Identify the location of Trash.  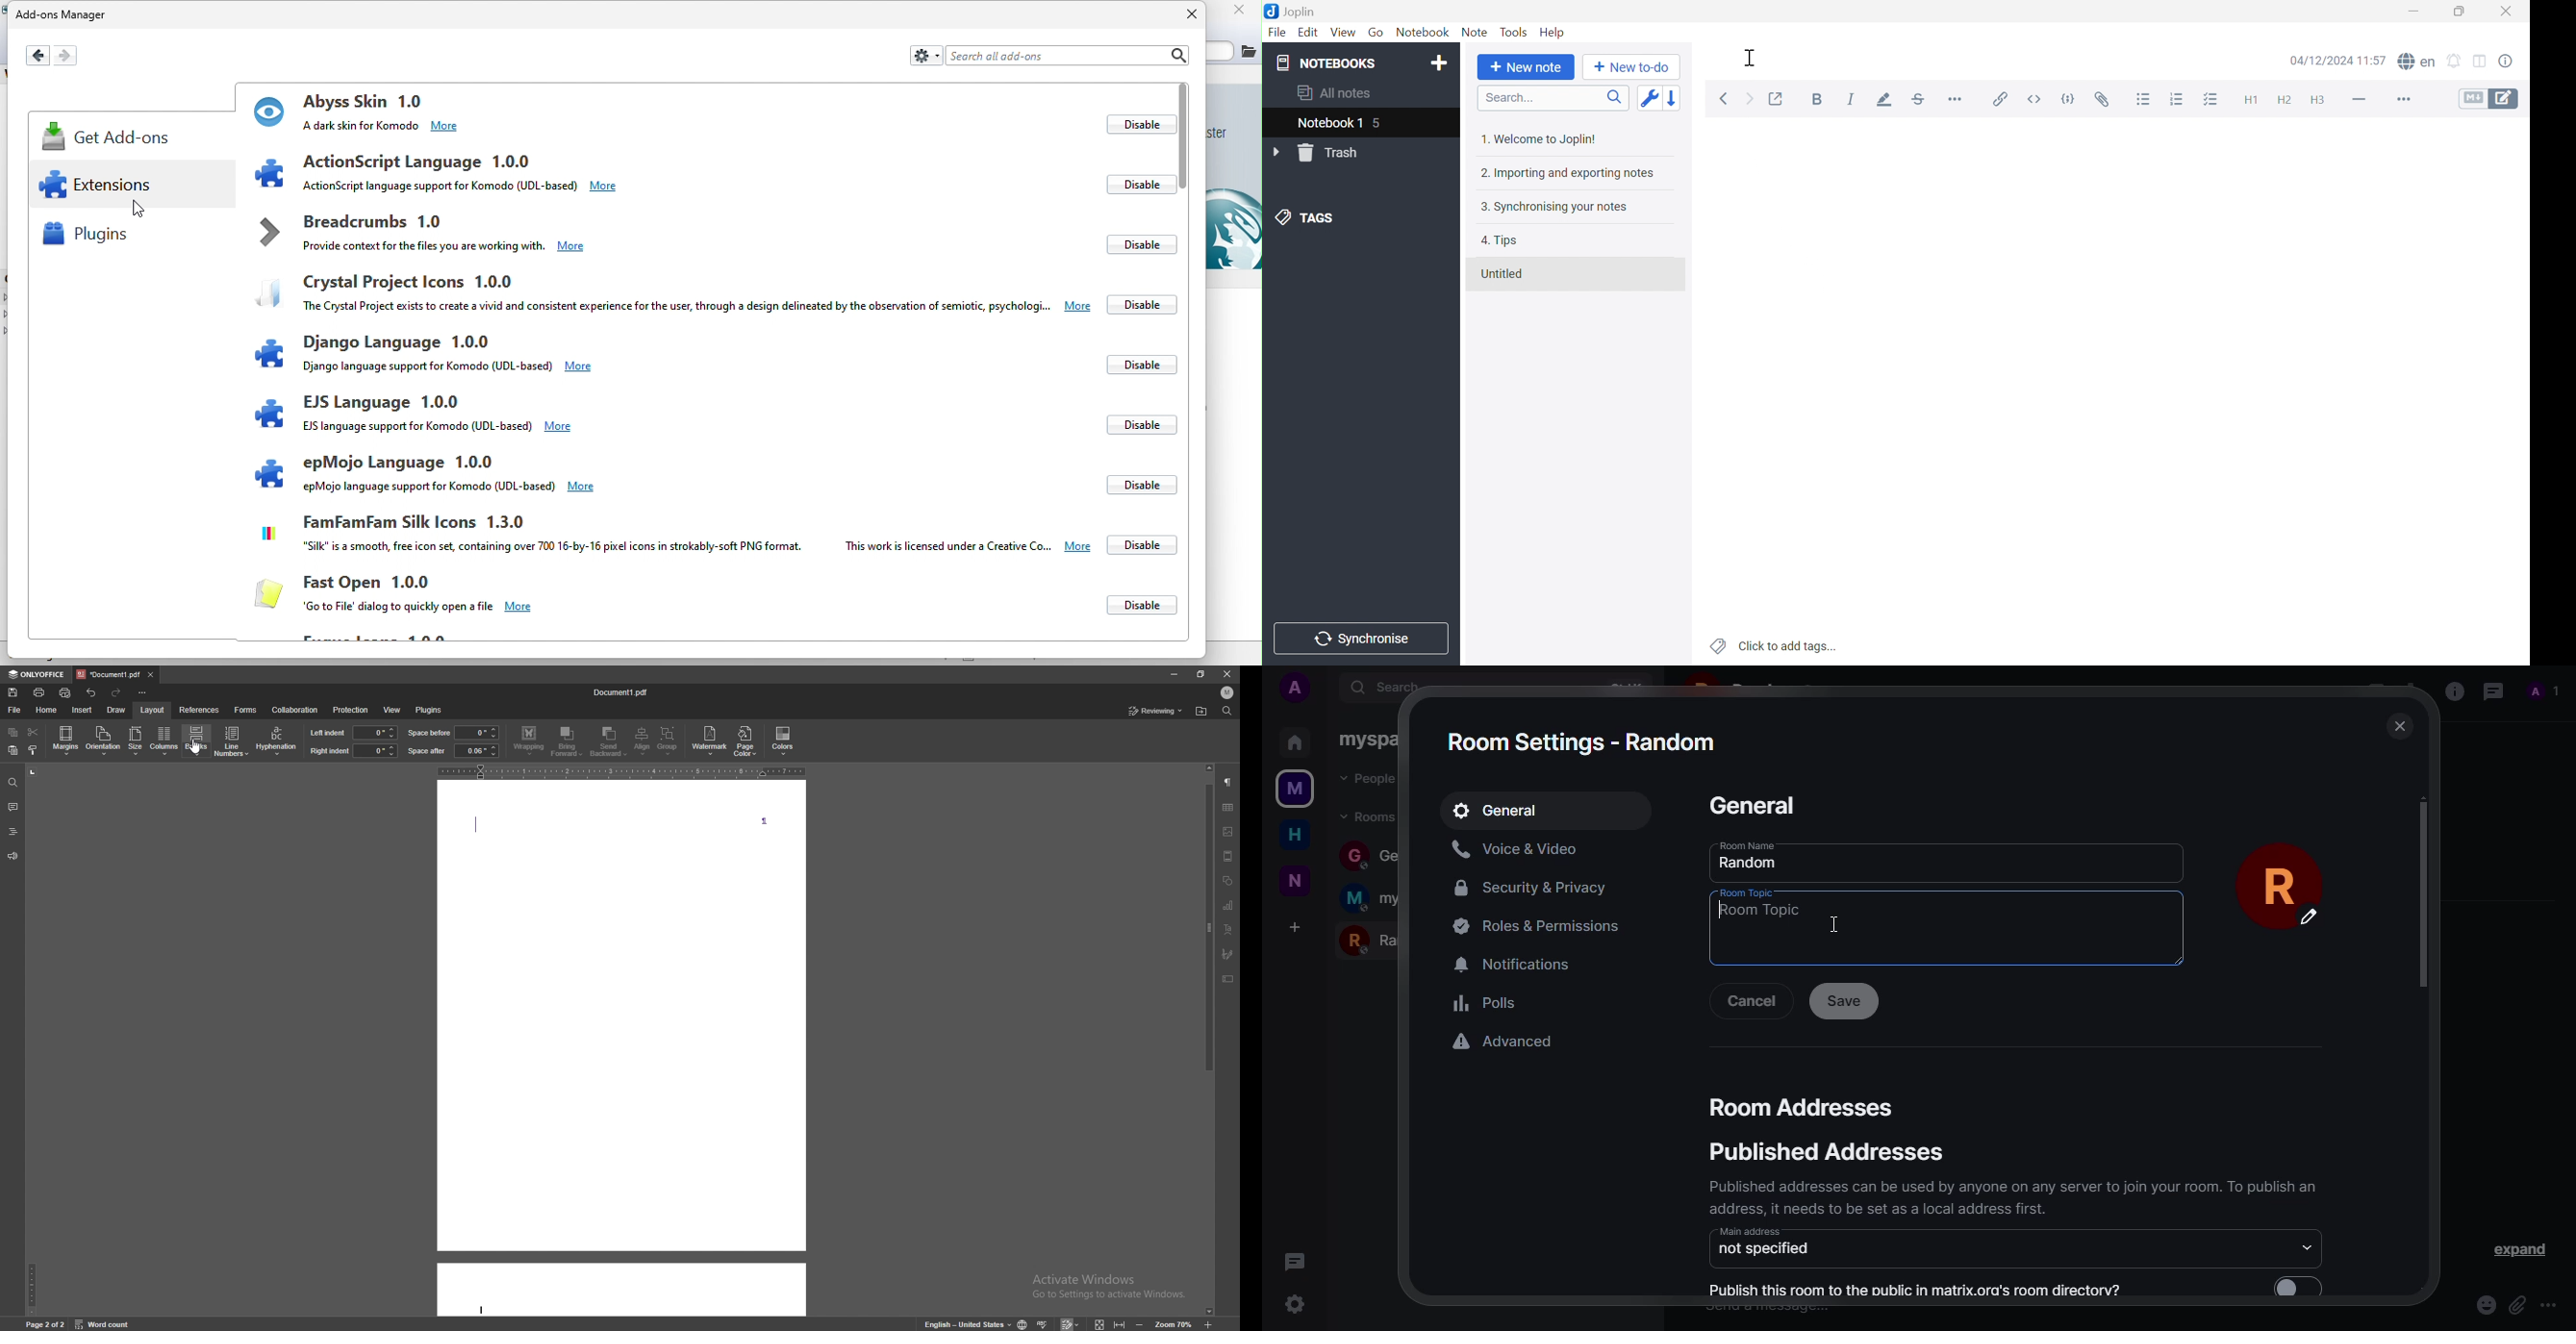
(1333, 153).